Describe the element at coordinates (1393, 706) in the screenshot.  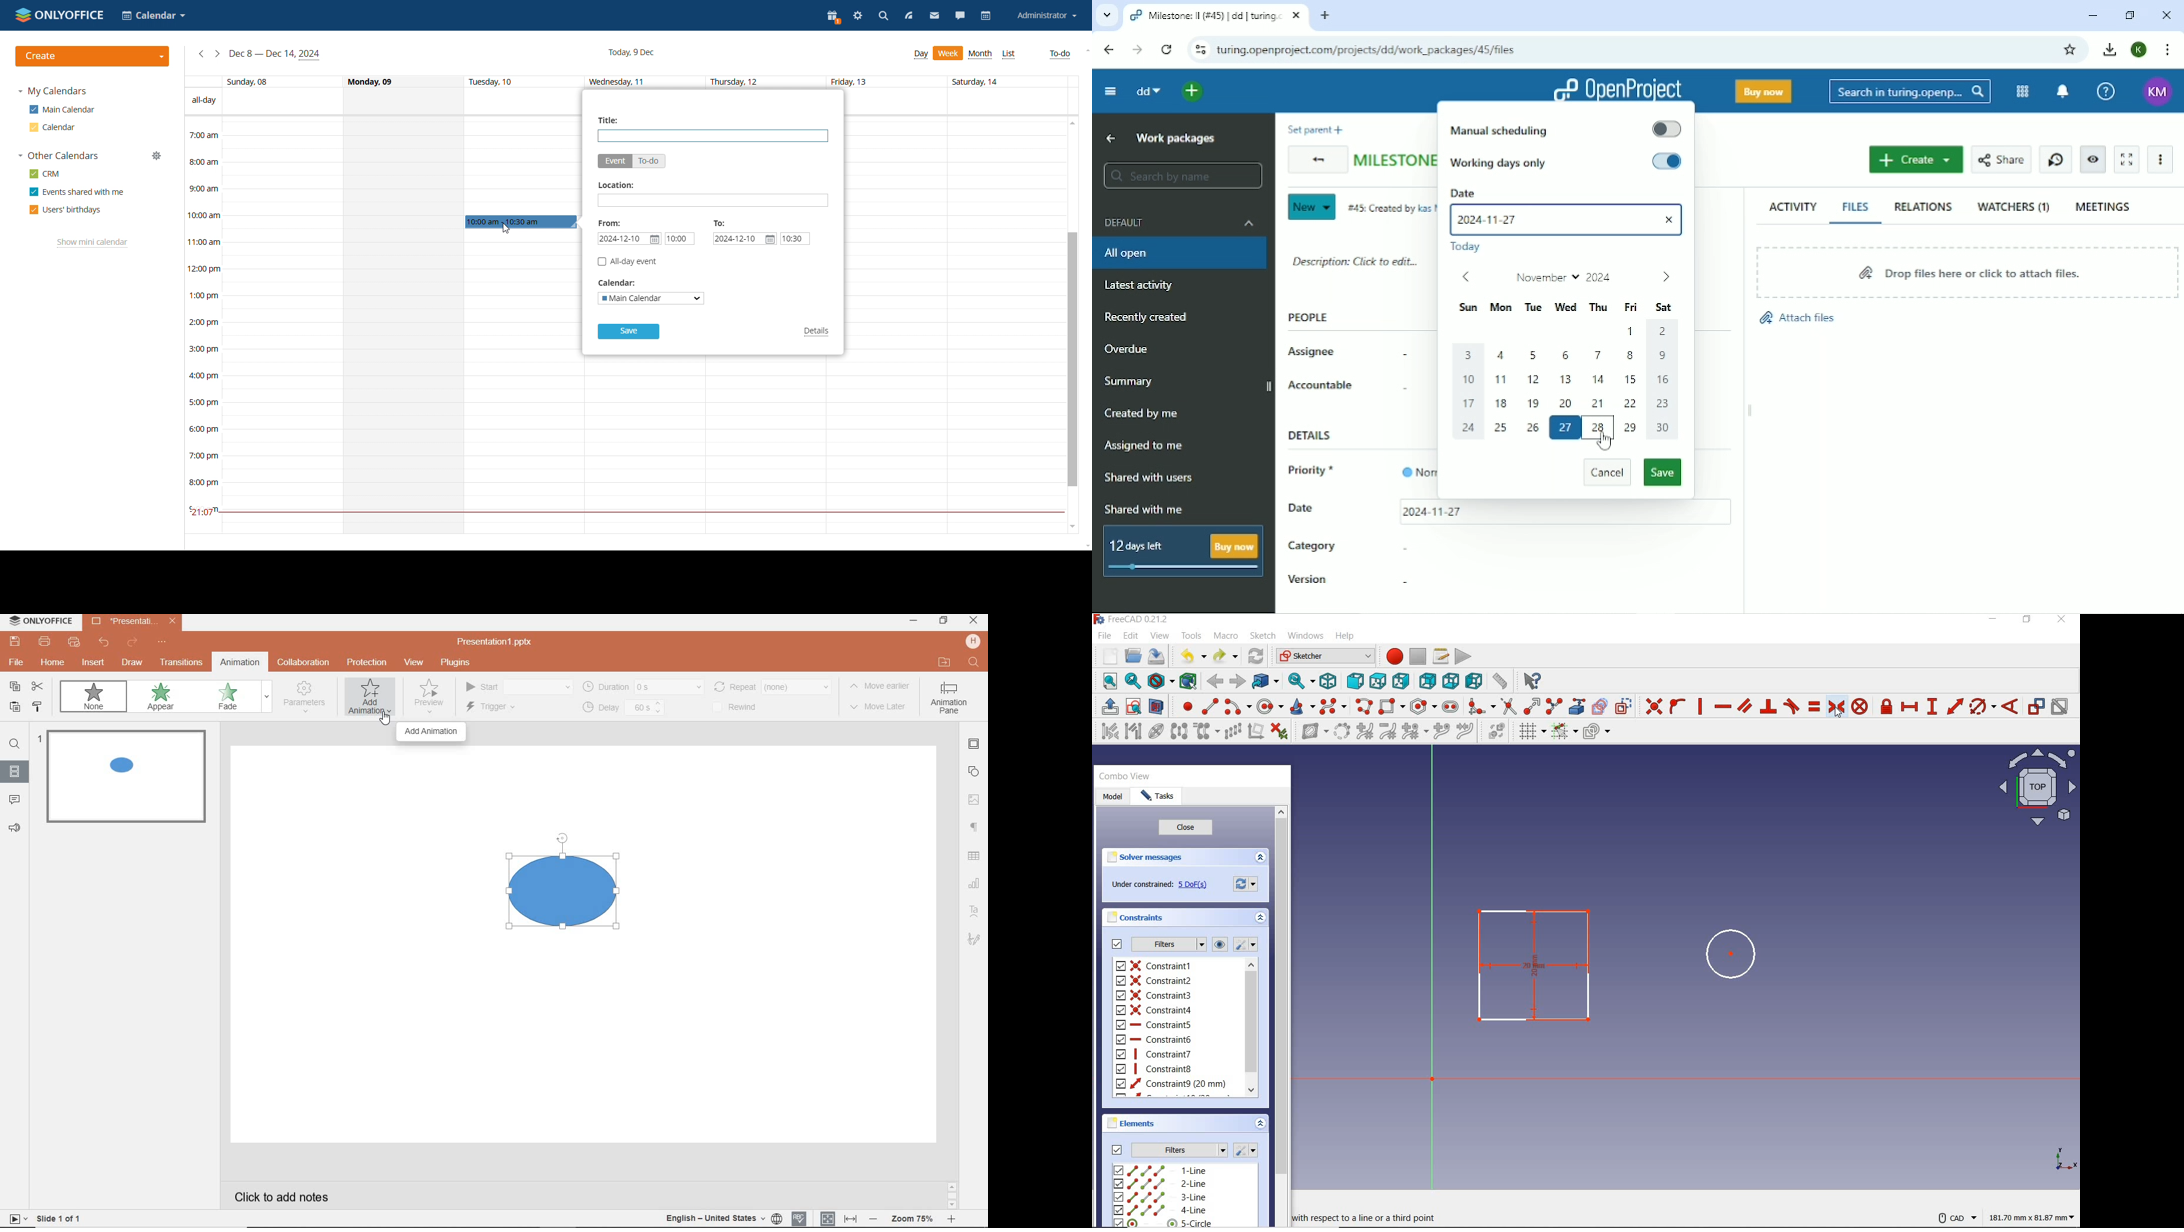
I see `centered rectangle` at that location.